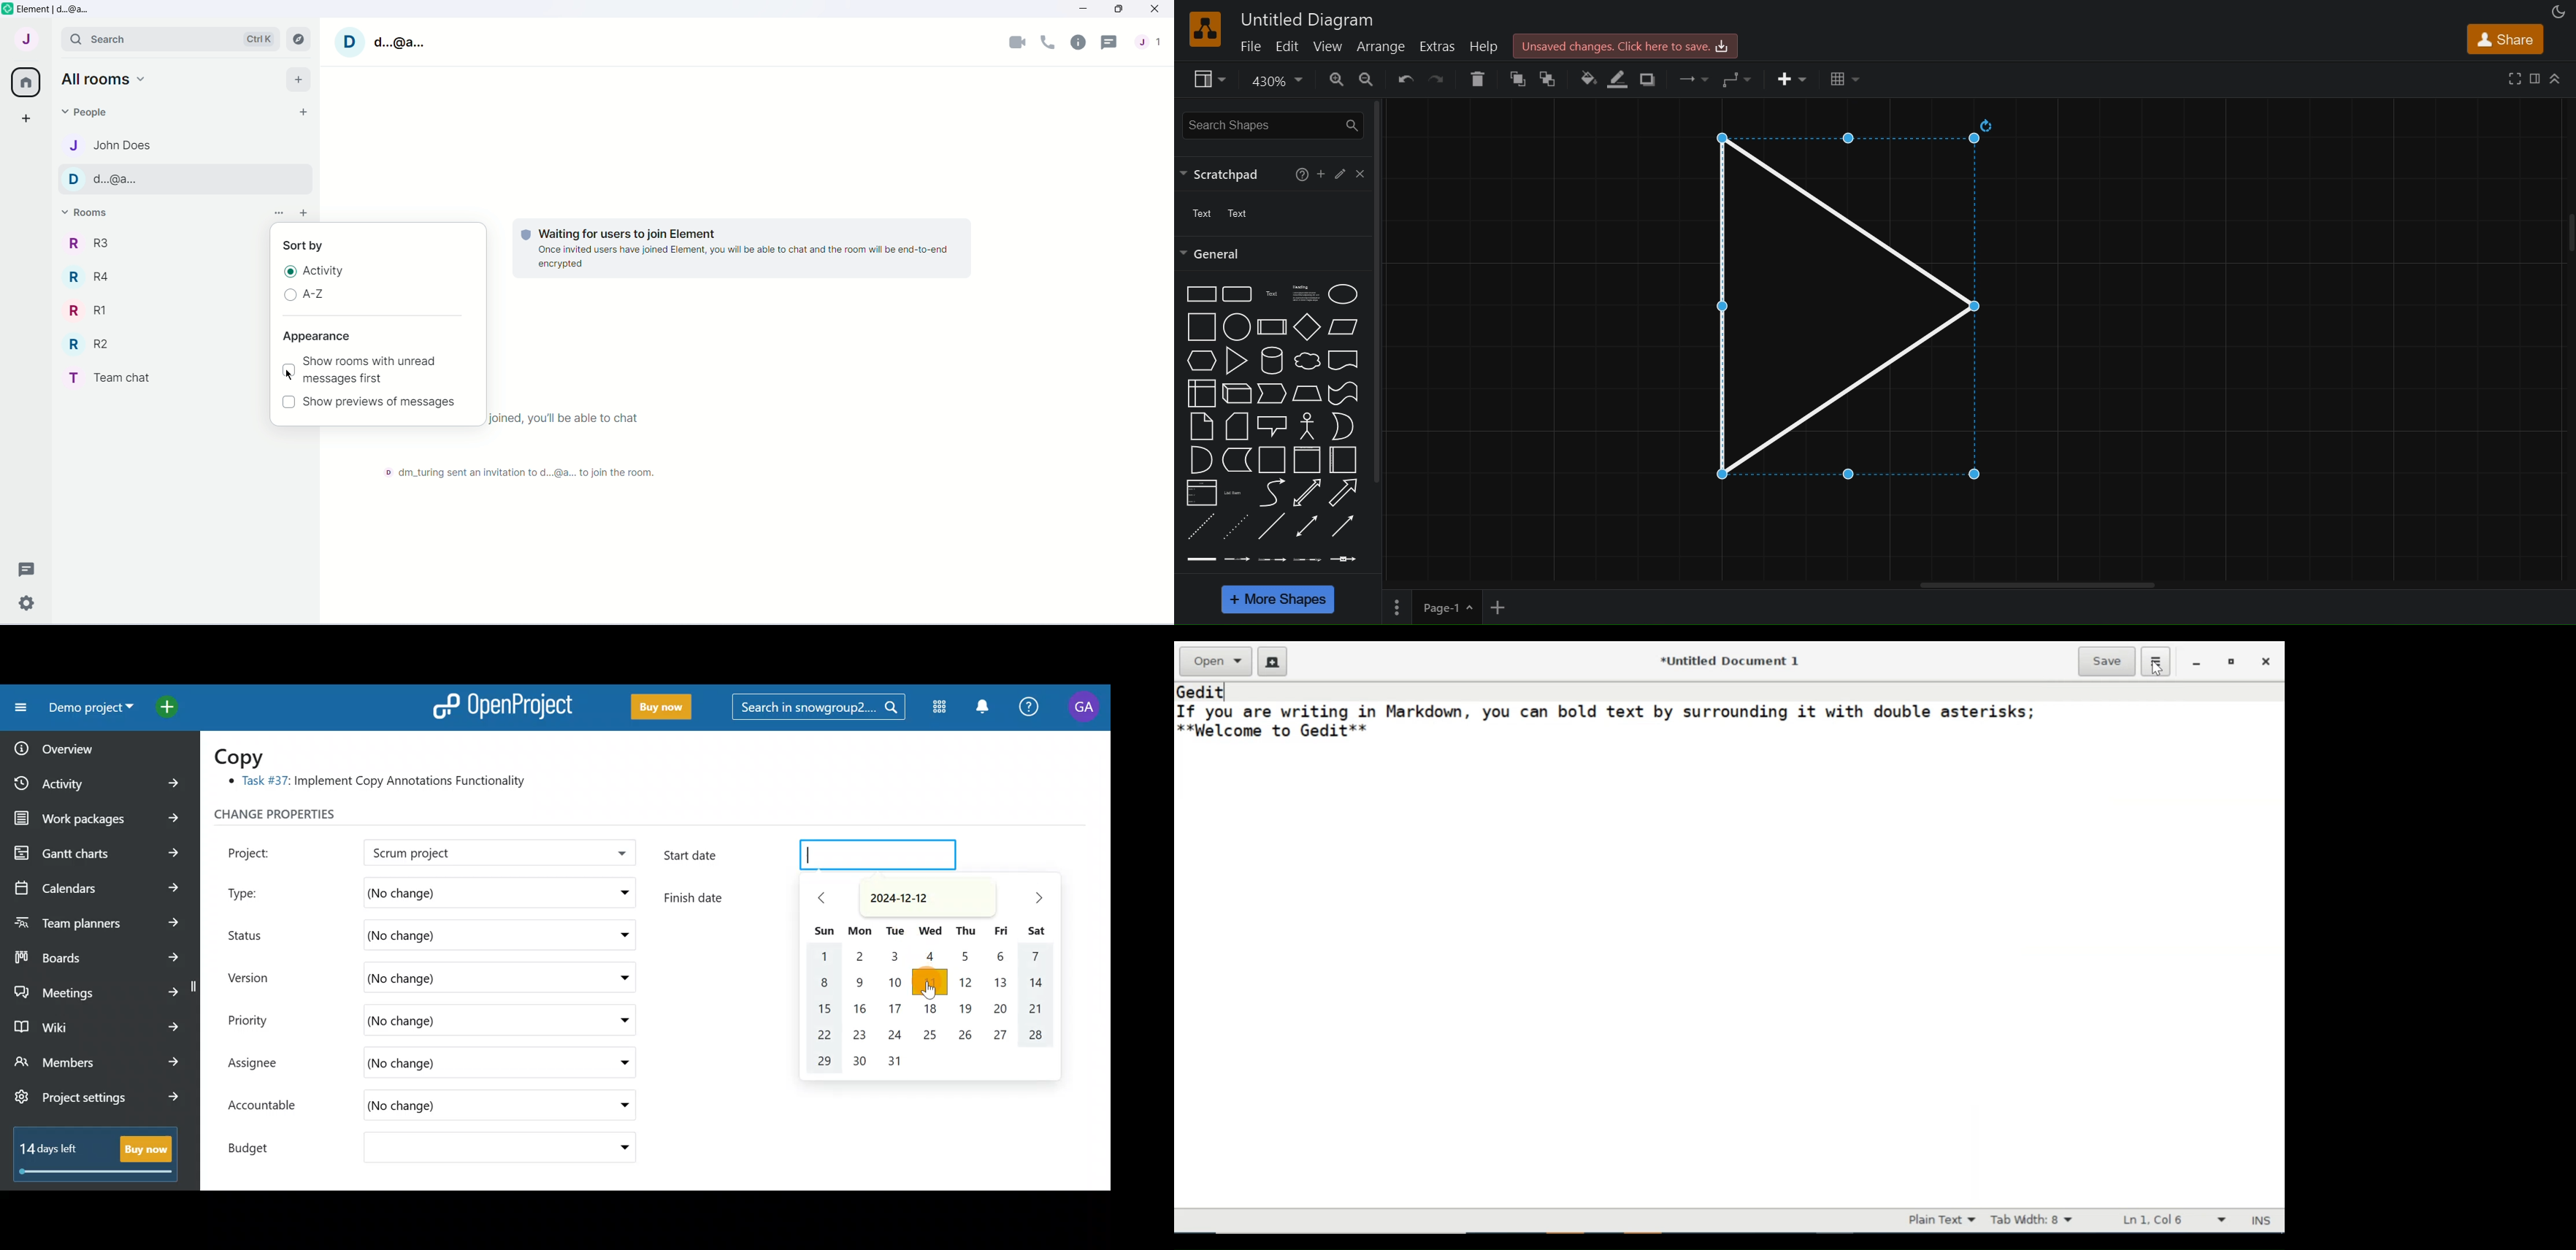 This screenshot has width=2576, height=1260. I want to click on john does, so click(119, 147).